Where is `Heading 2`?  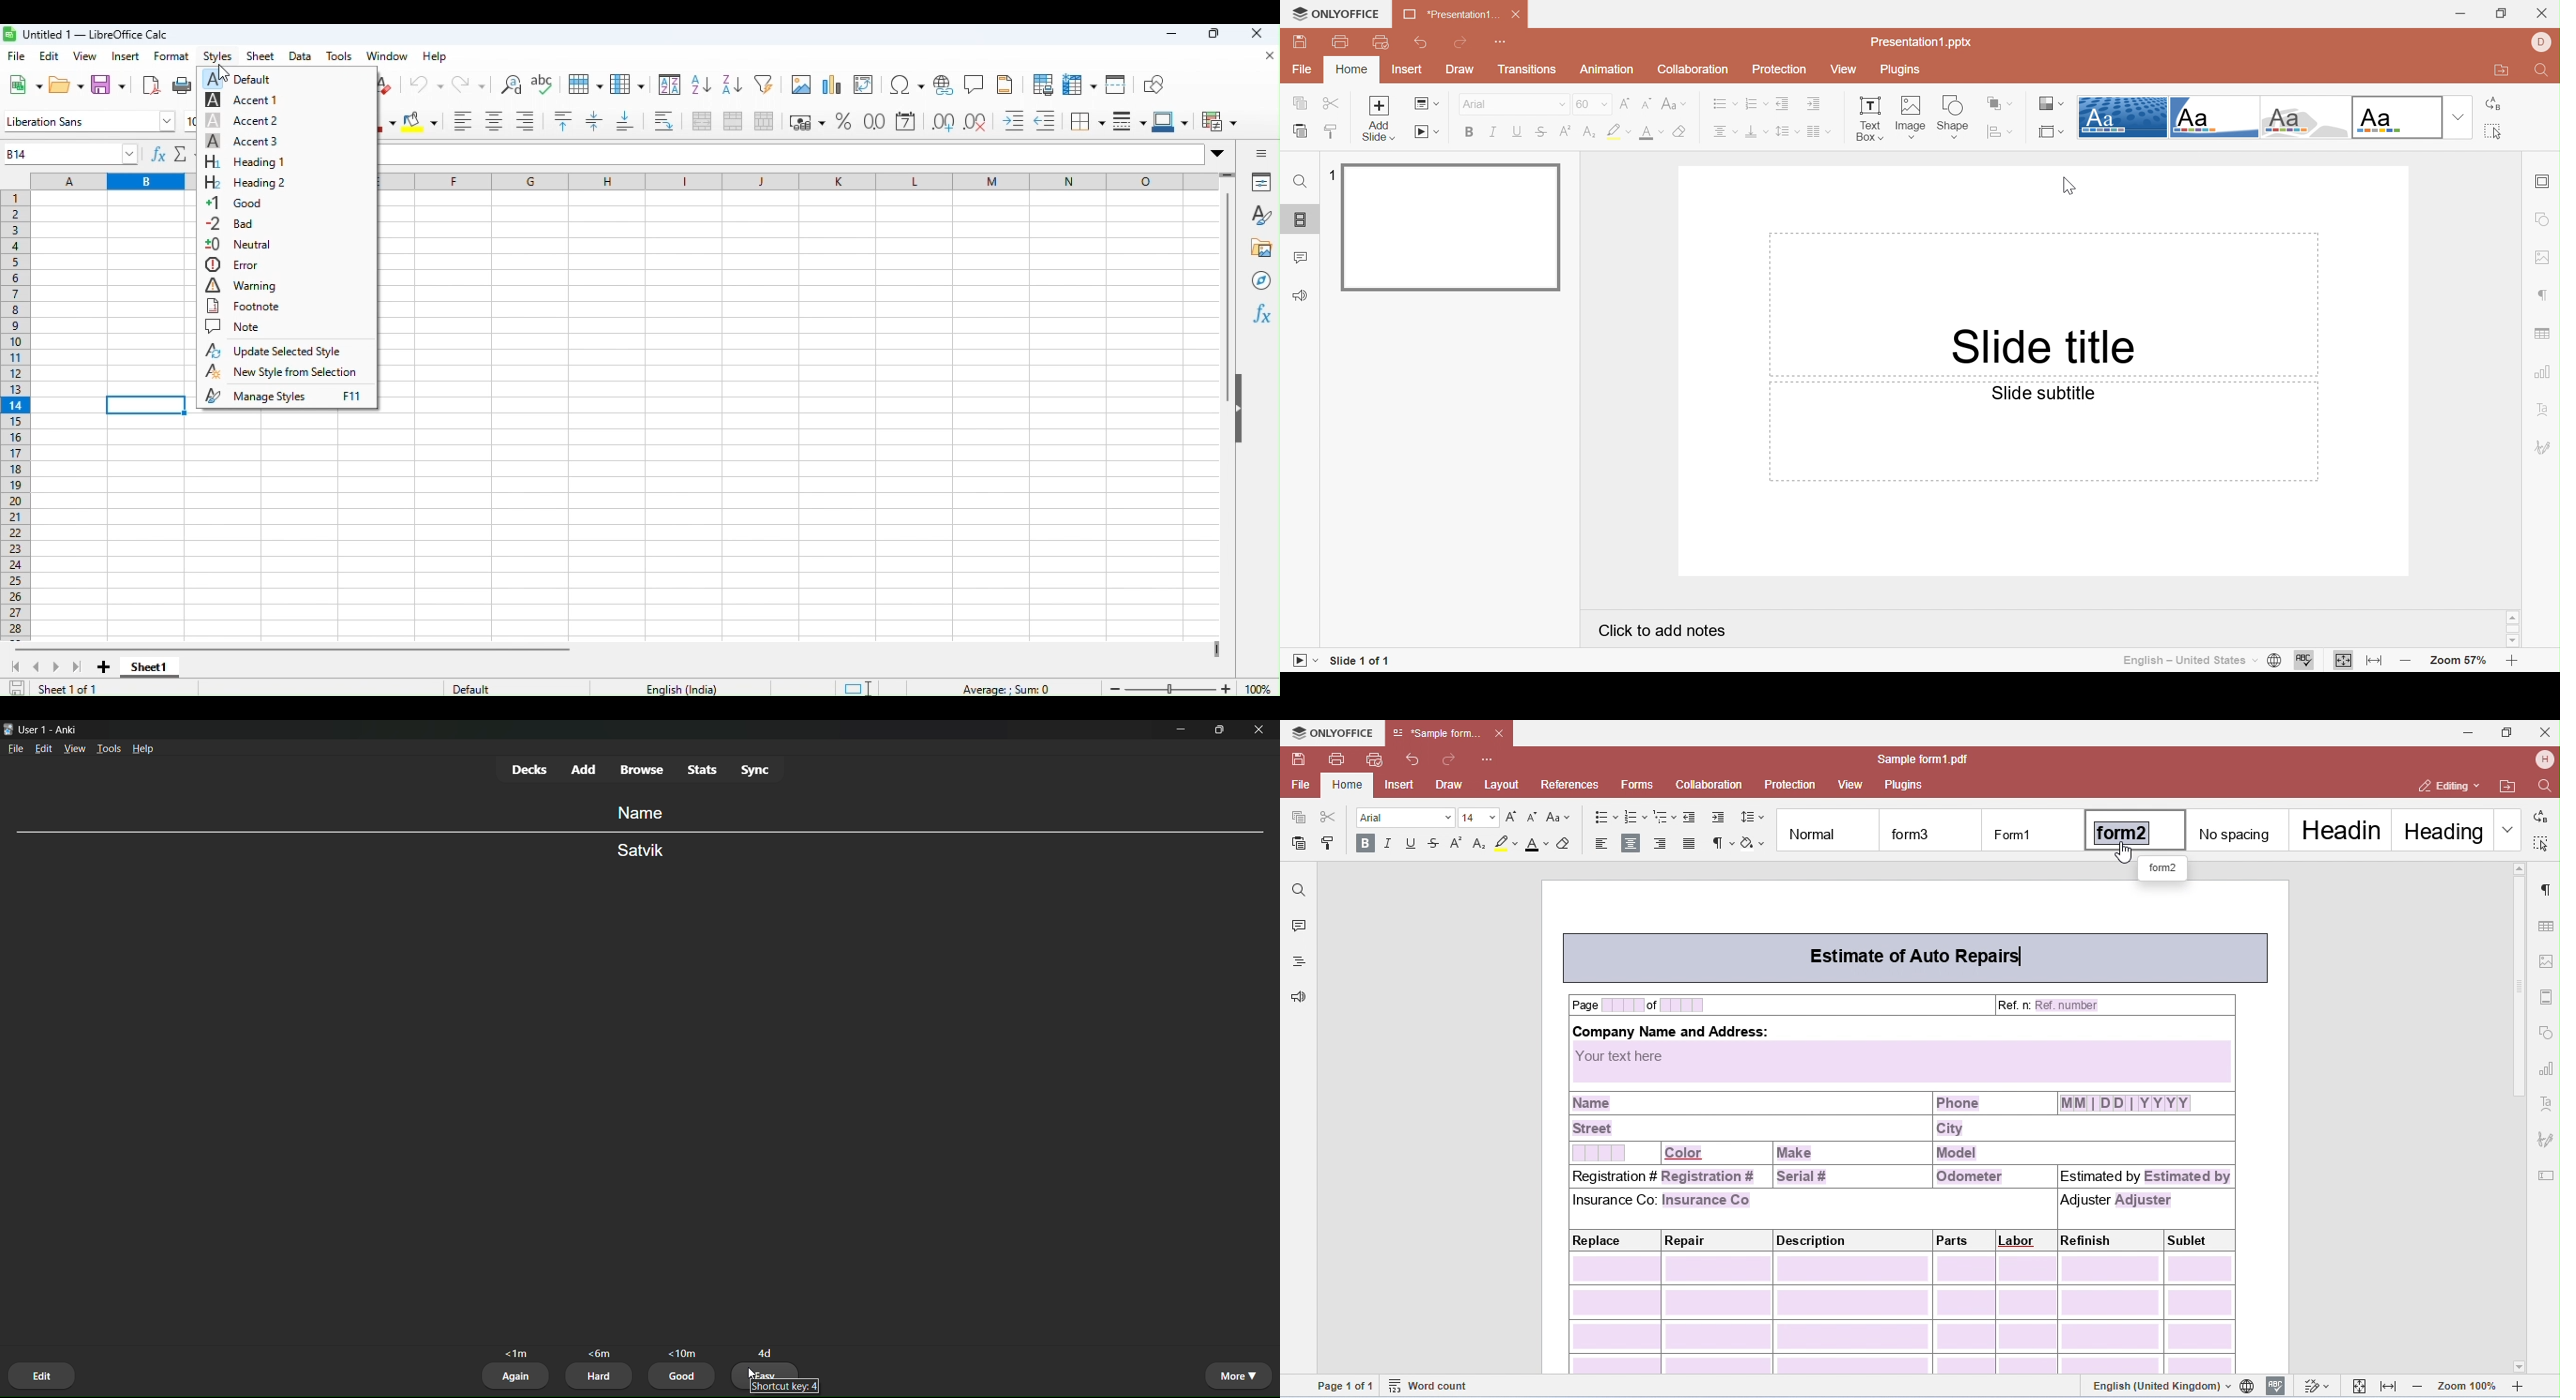 Heading 2 is located at coordinates (242, 182).